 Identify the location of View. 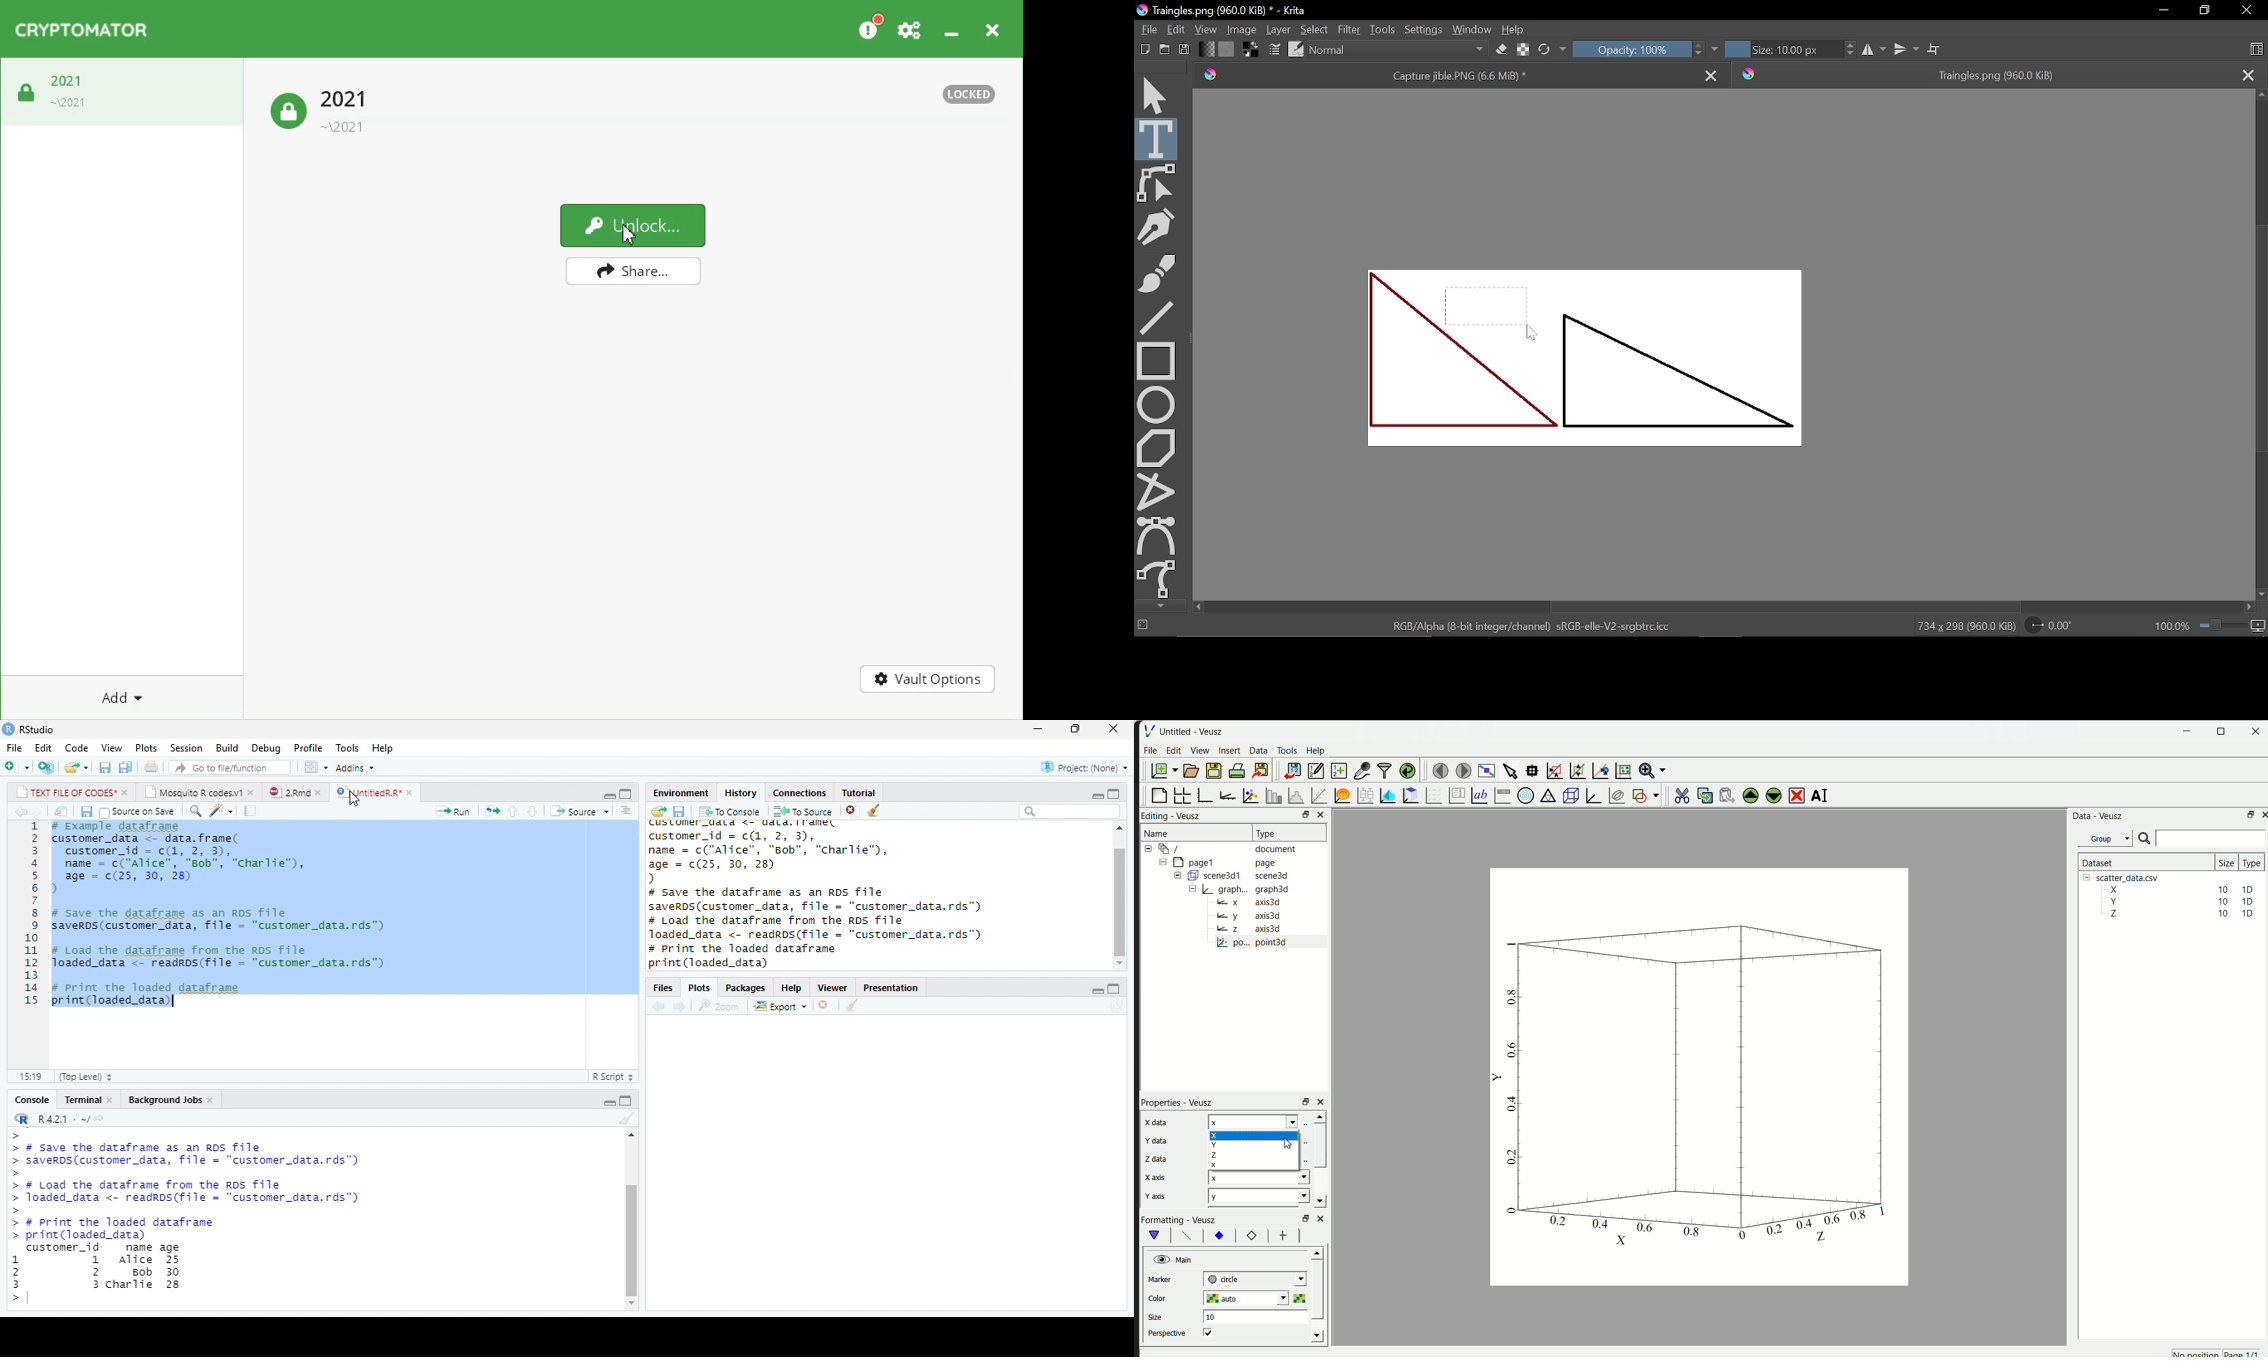
(1205, 29).